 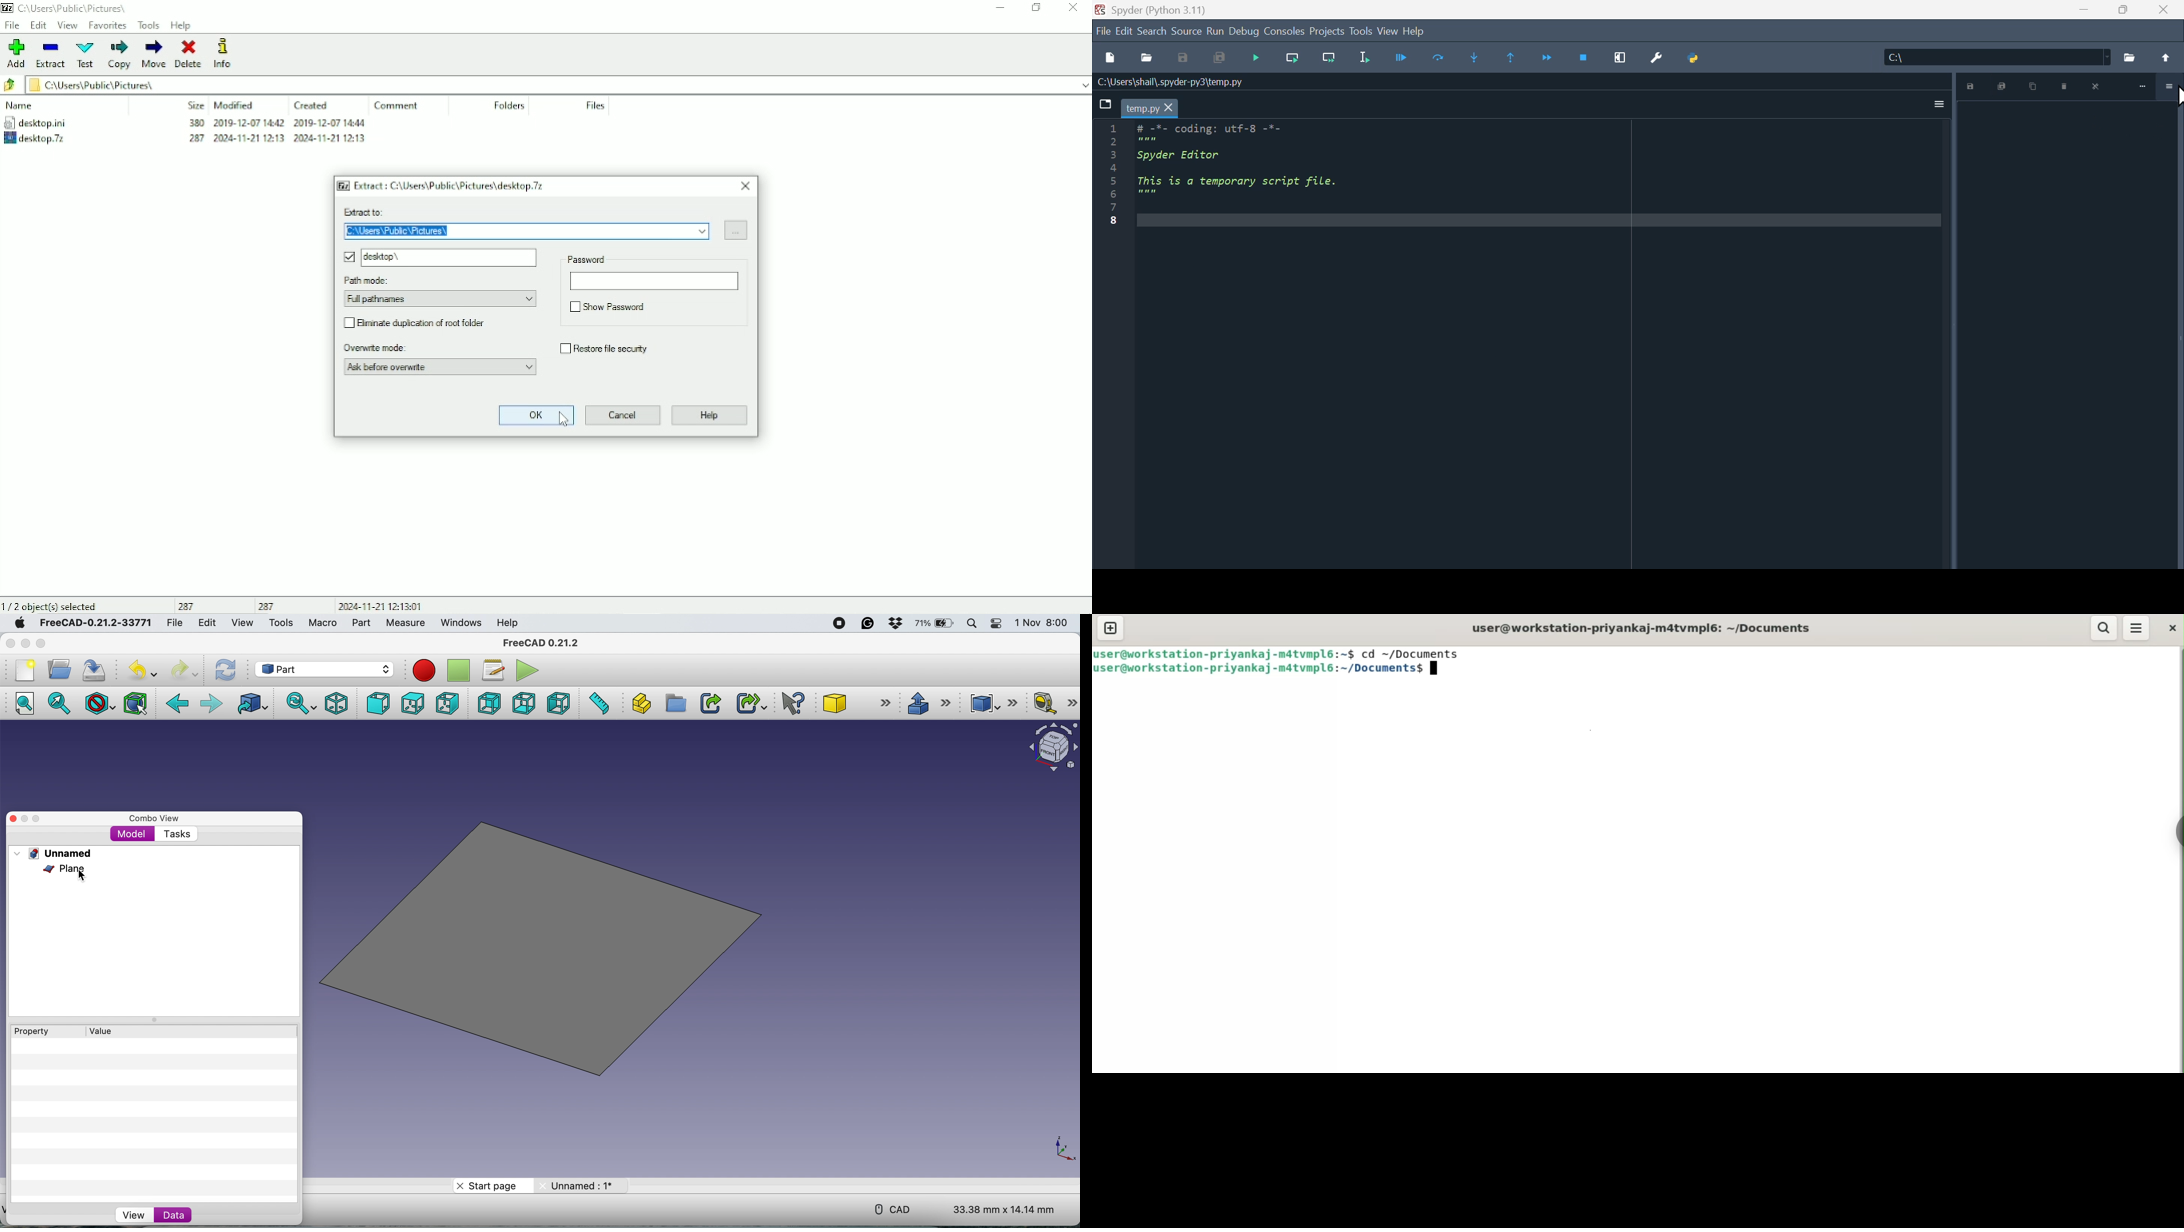 I want to click on draw style, so click(x=99, y=704).